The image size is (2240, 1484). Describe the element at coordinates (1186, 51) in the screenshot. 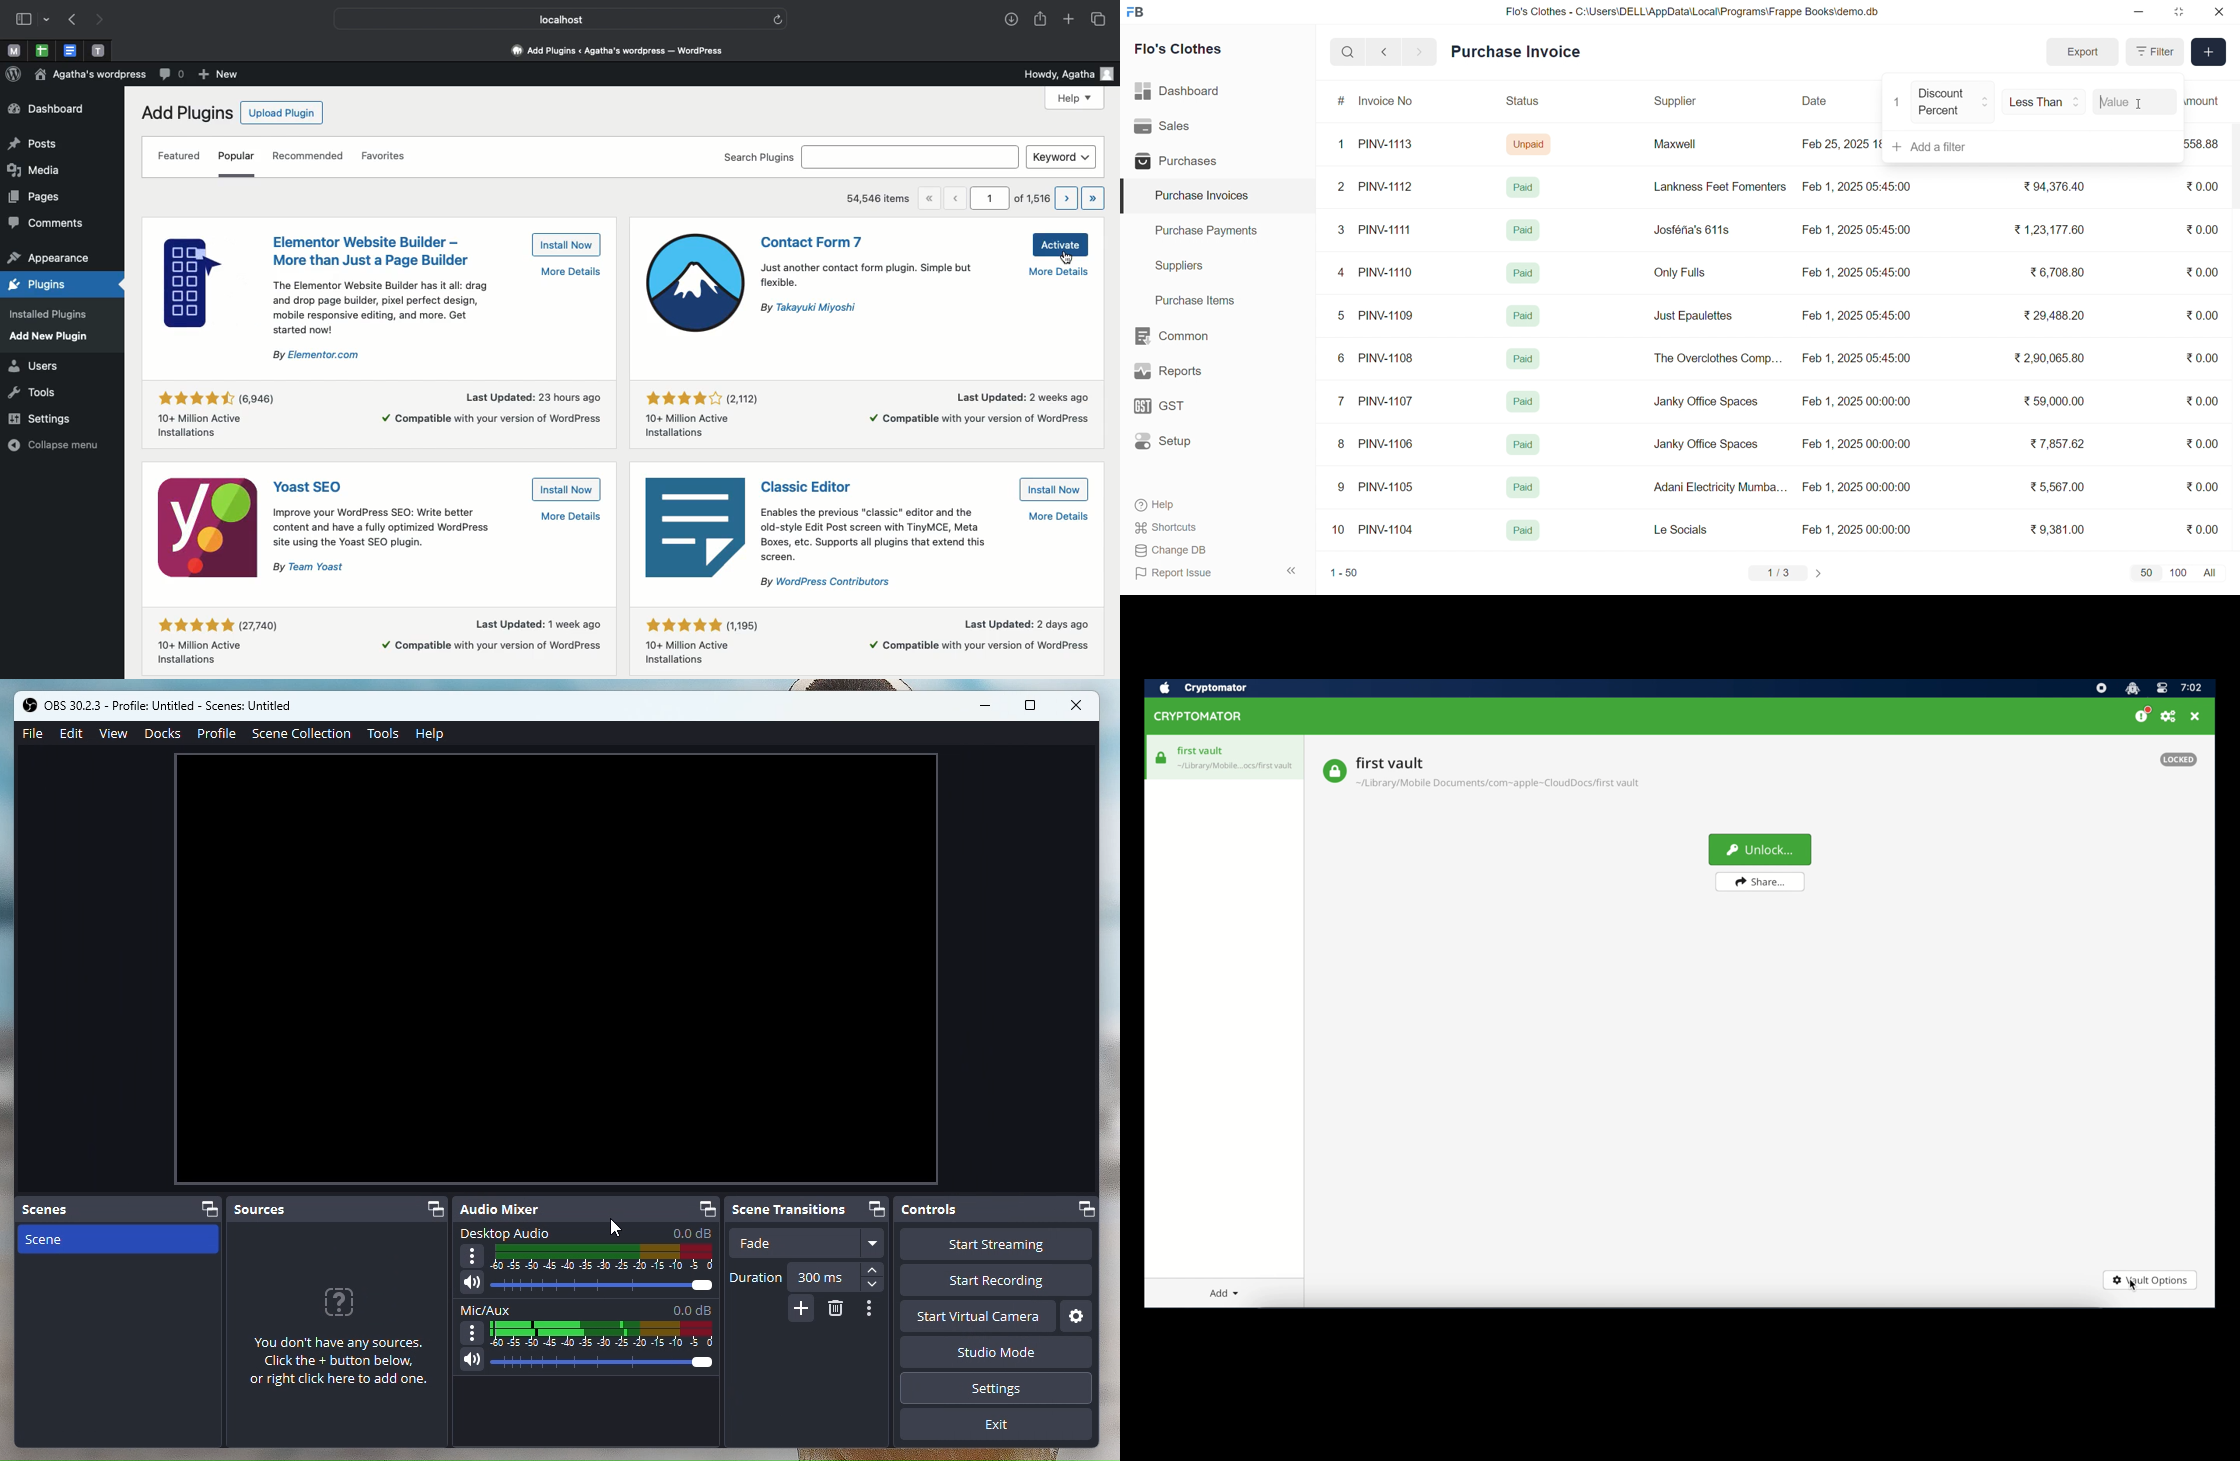

I see `Flo's Clothes` at that location.